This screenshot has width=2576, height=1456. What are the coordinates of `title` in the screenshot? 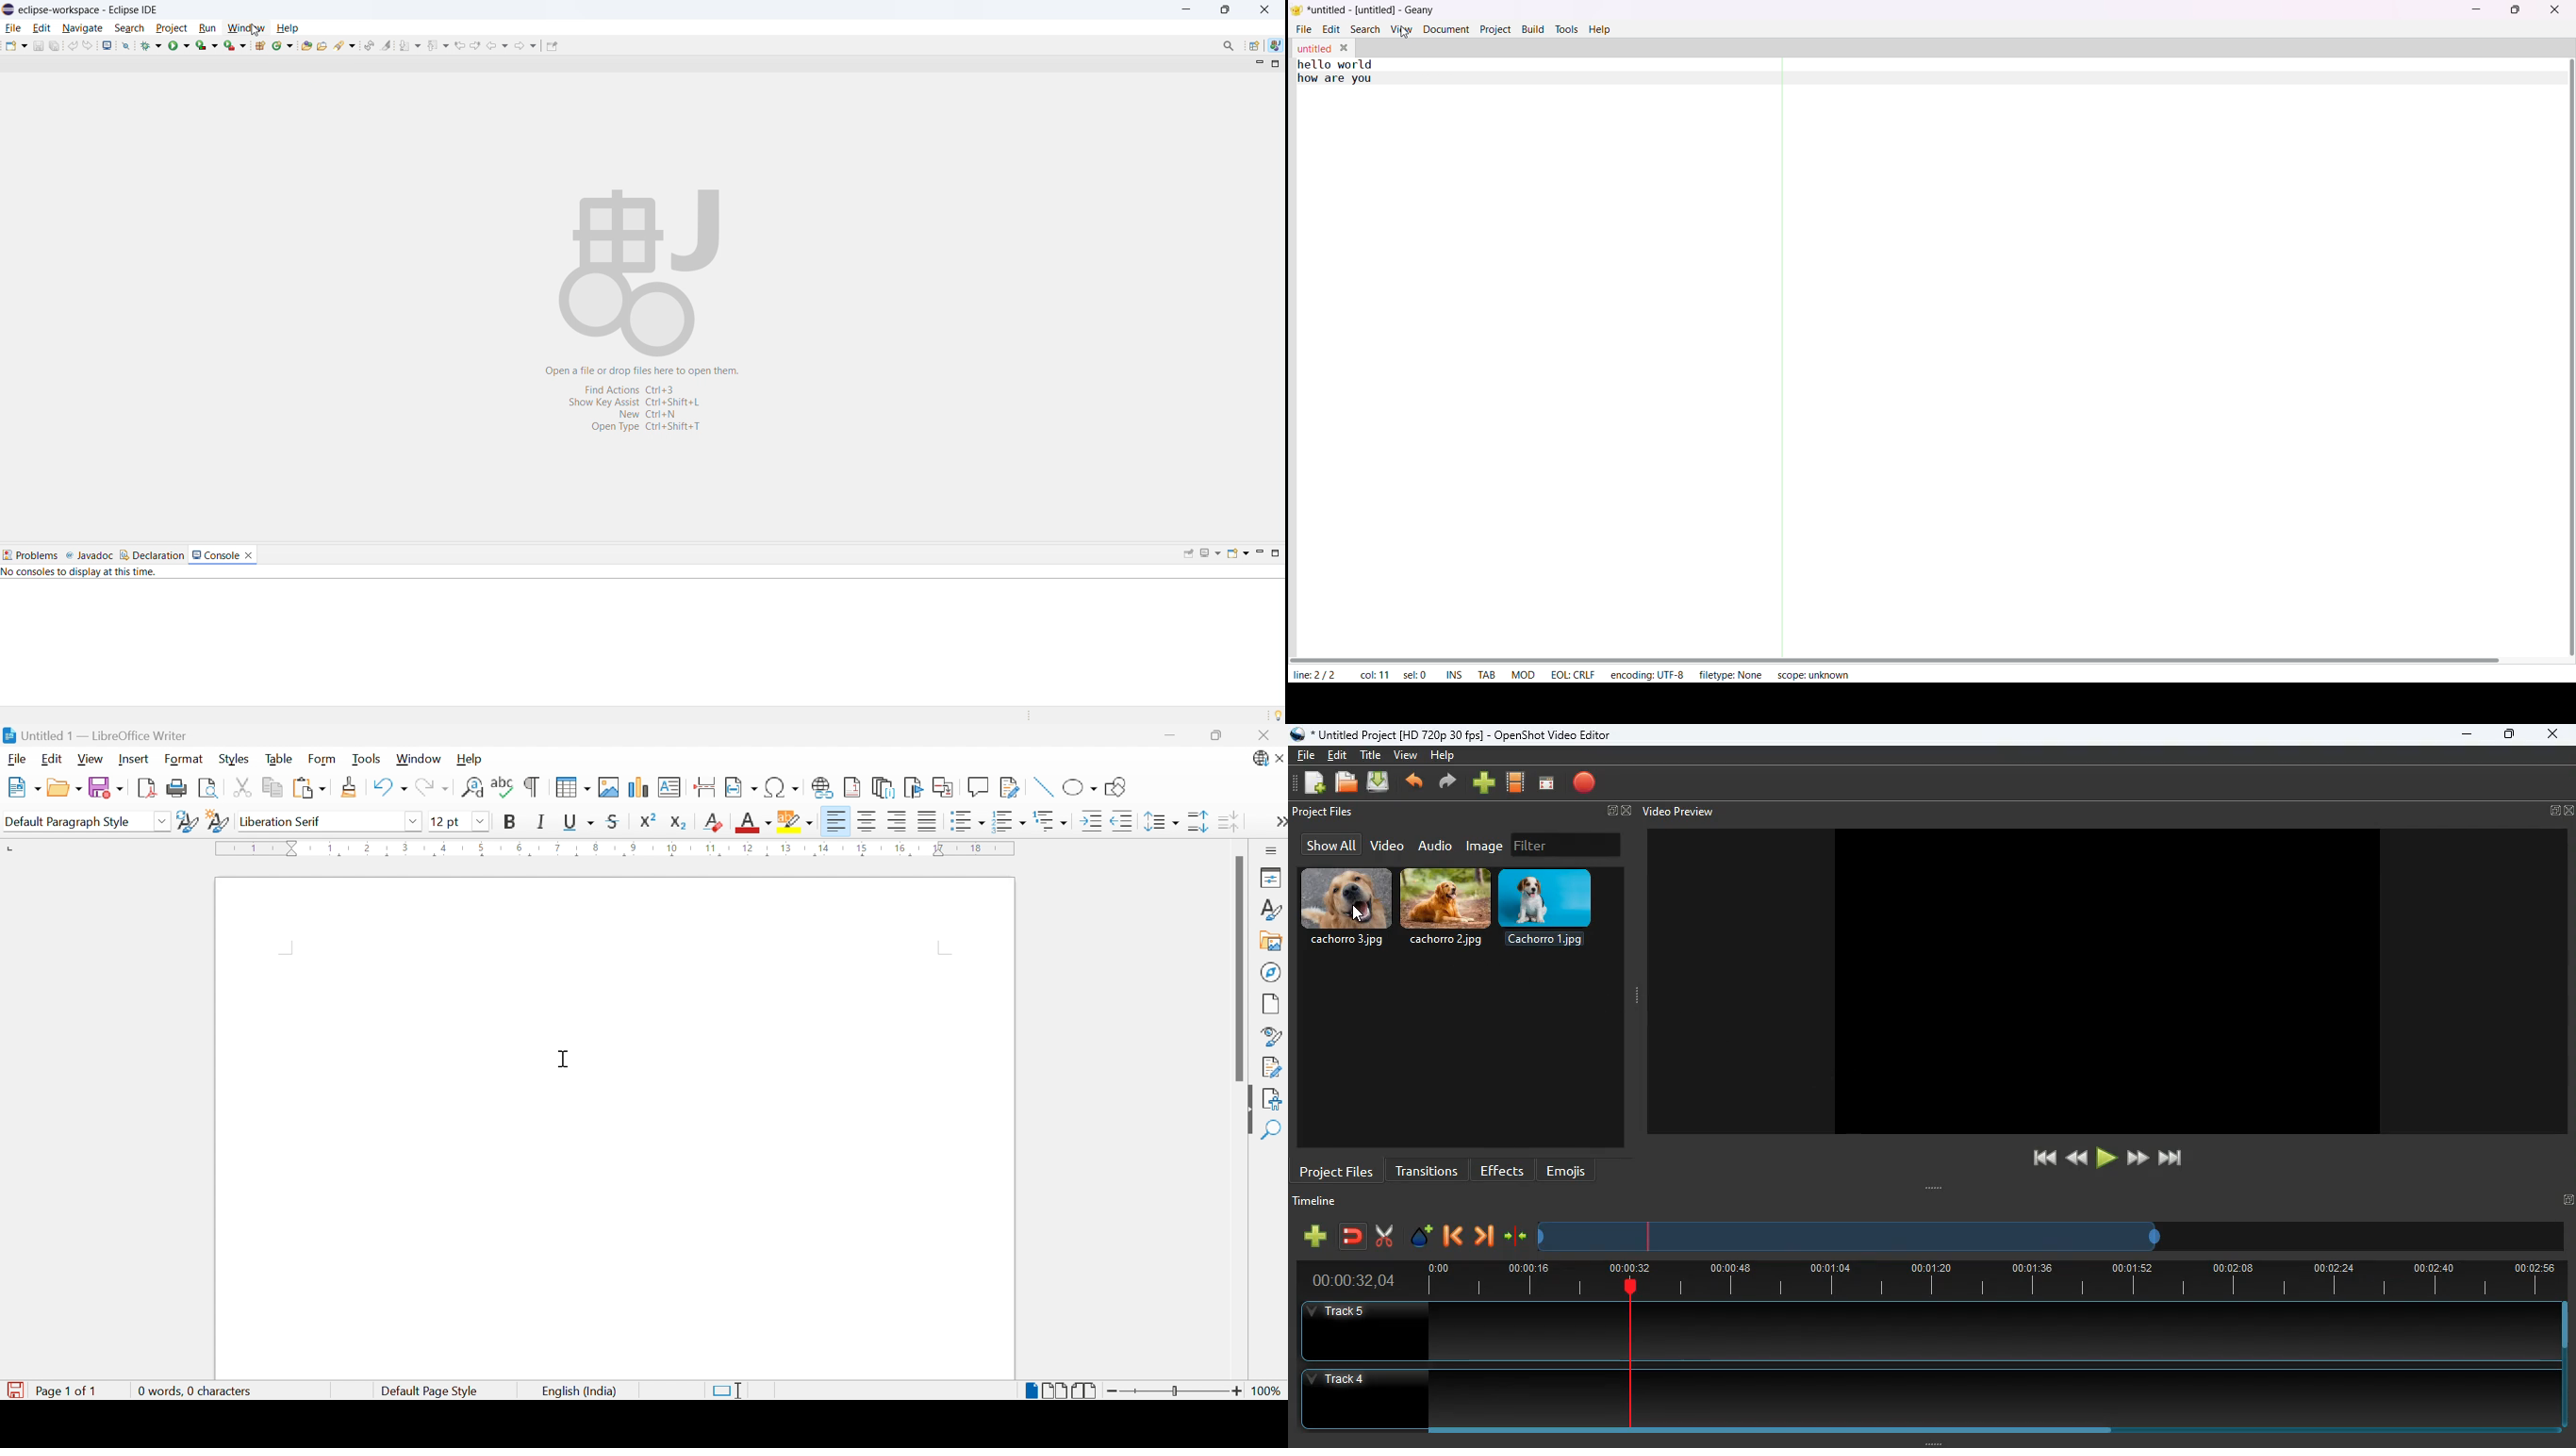 It's located at (1373, 754).